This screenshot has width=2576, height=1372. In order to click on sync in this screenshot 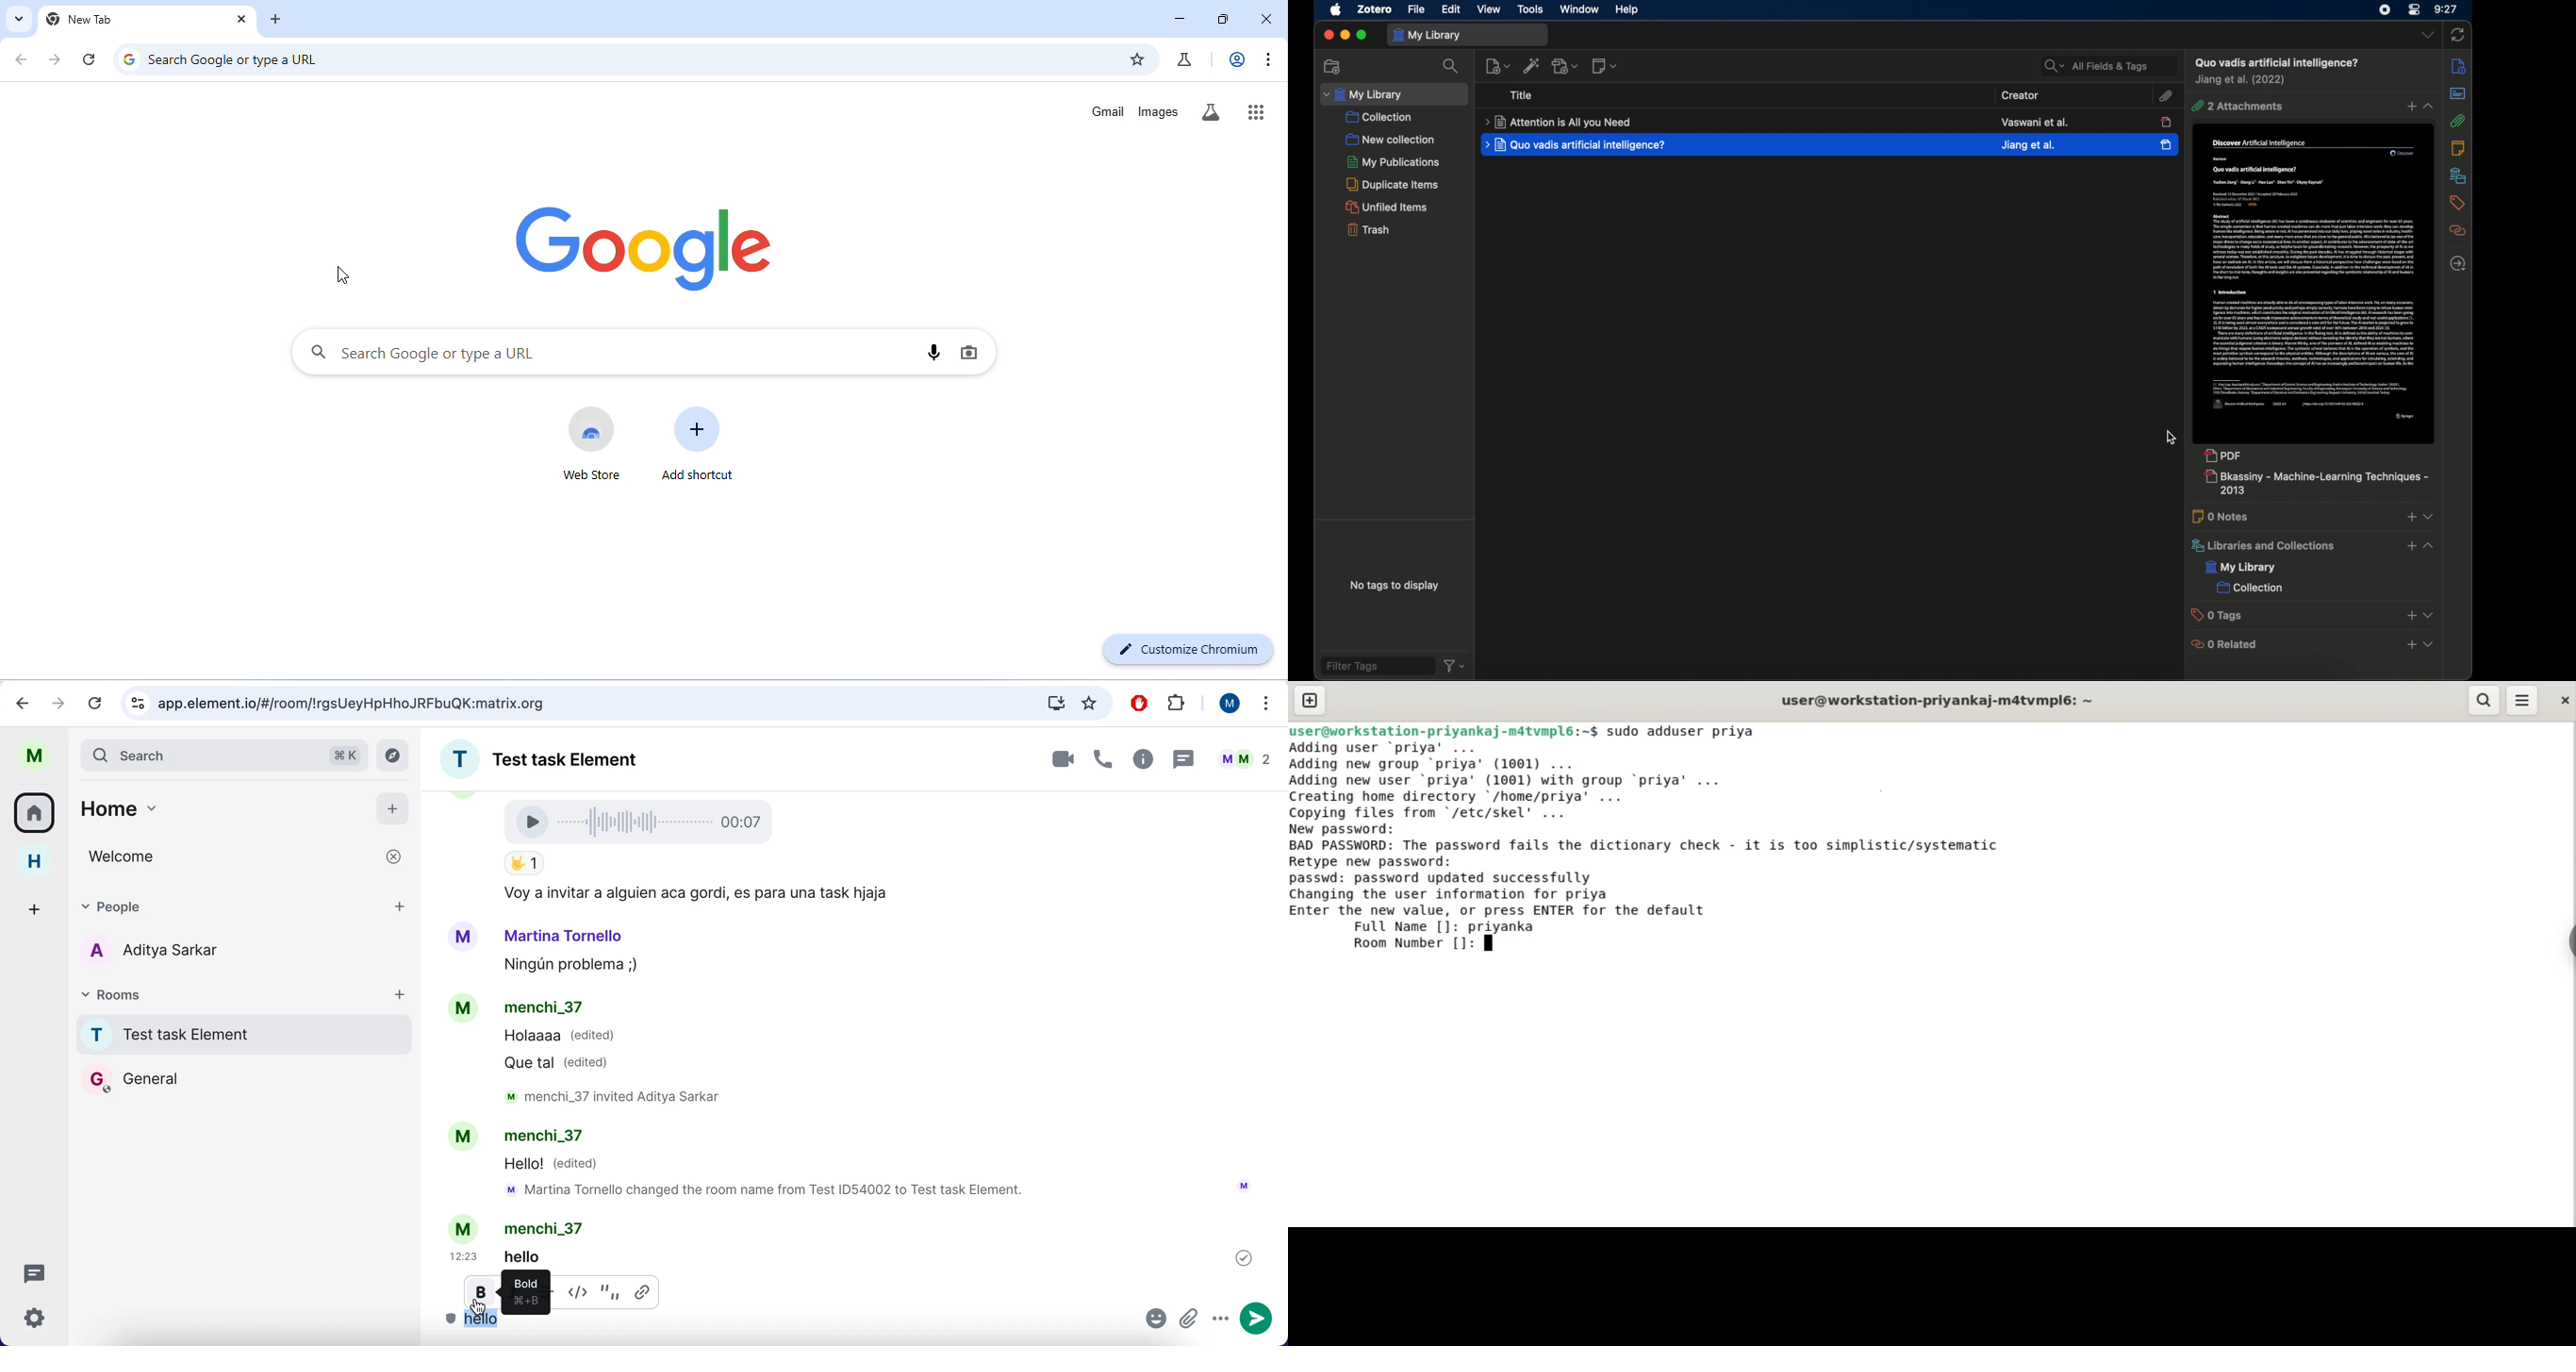, I will do `click(2458, 34)`.